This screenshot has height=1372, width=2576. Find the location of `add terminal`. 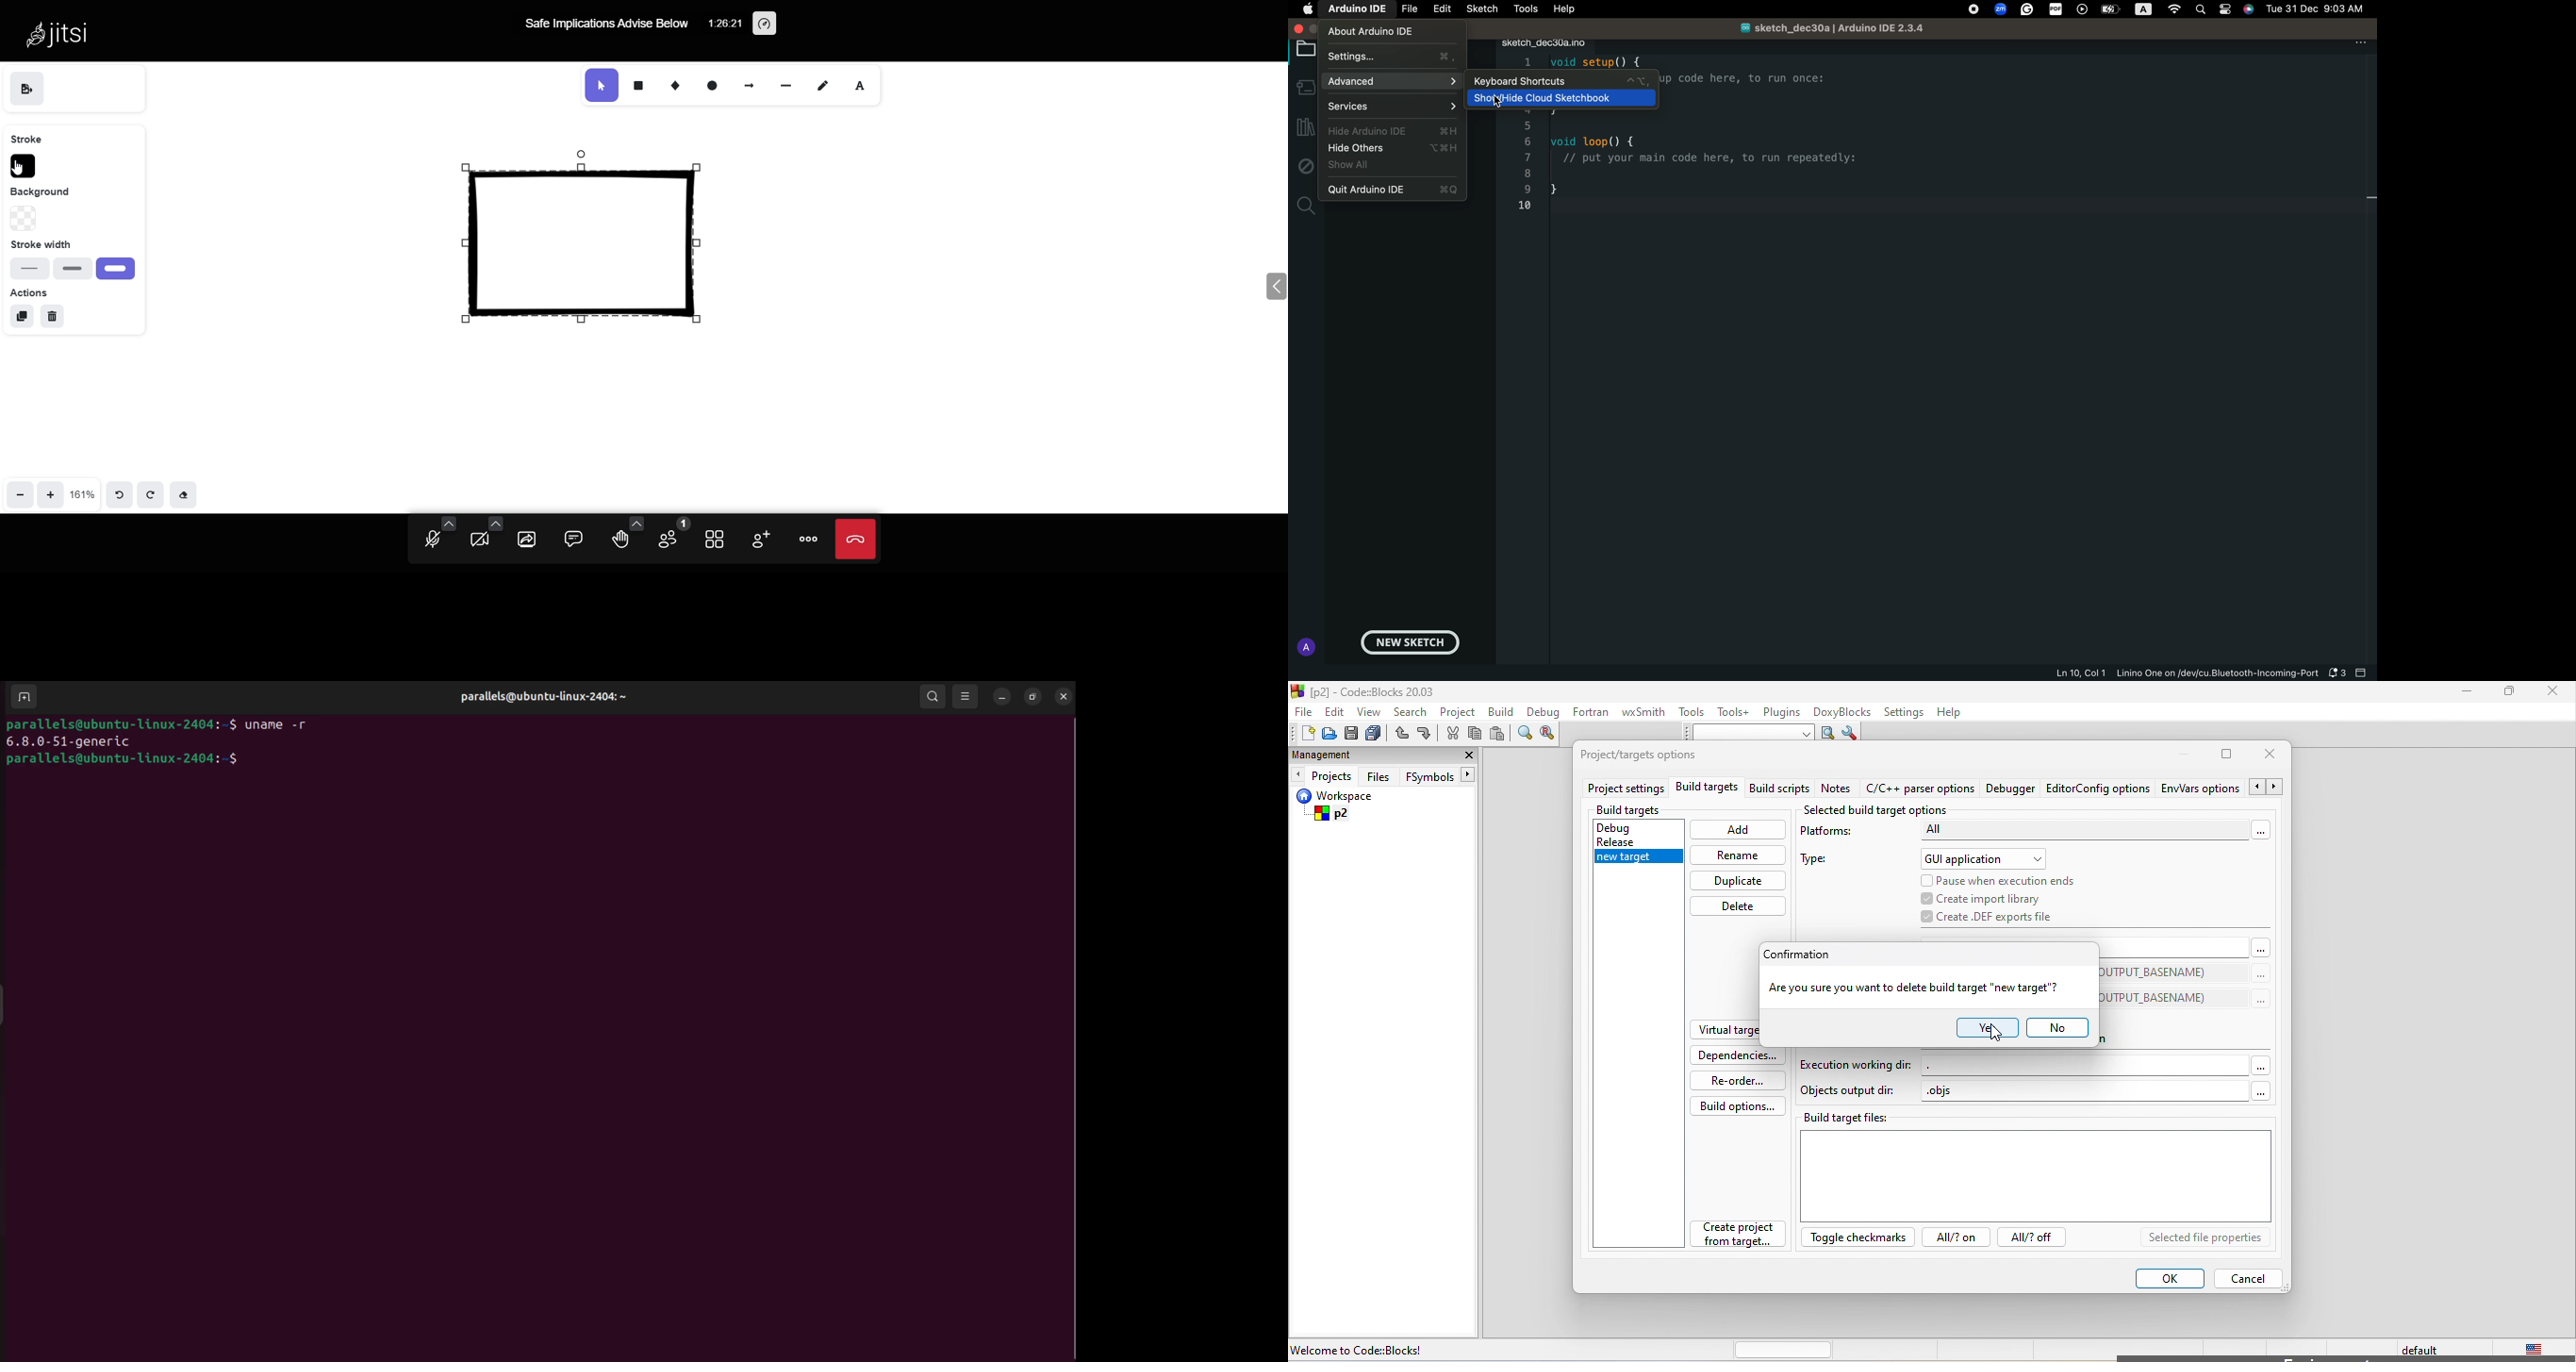

add terminal is located at coordinates (22, 698).